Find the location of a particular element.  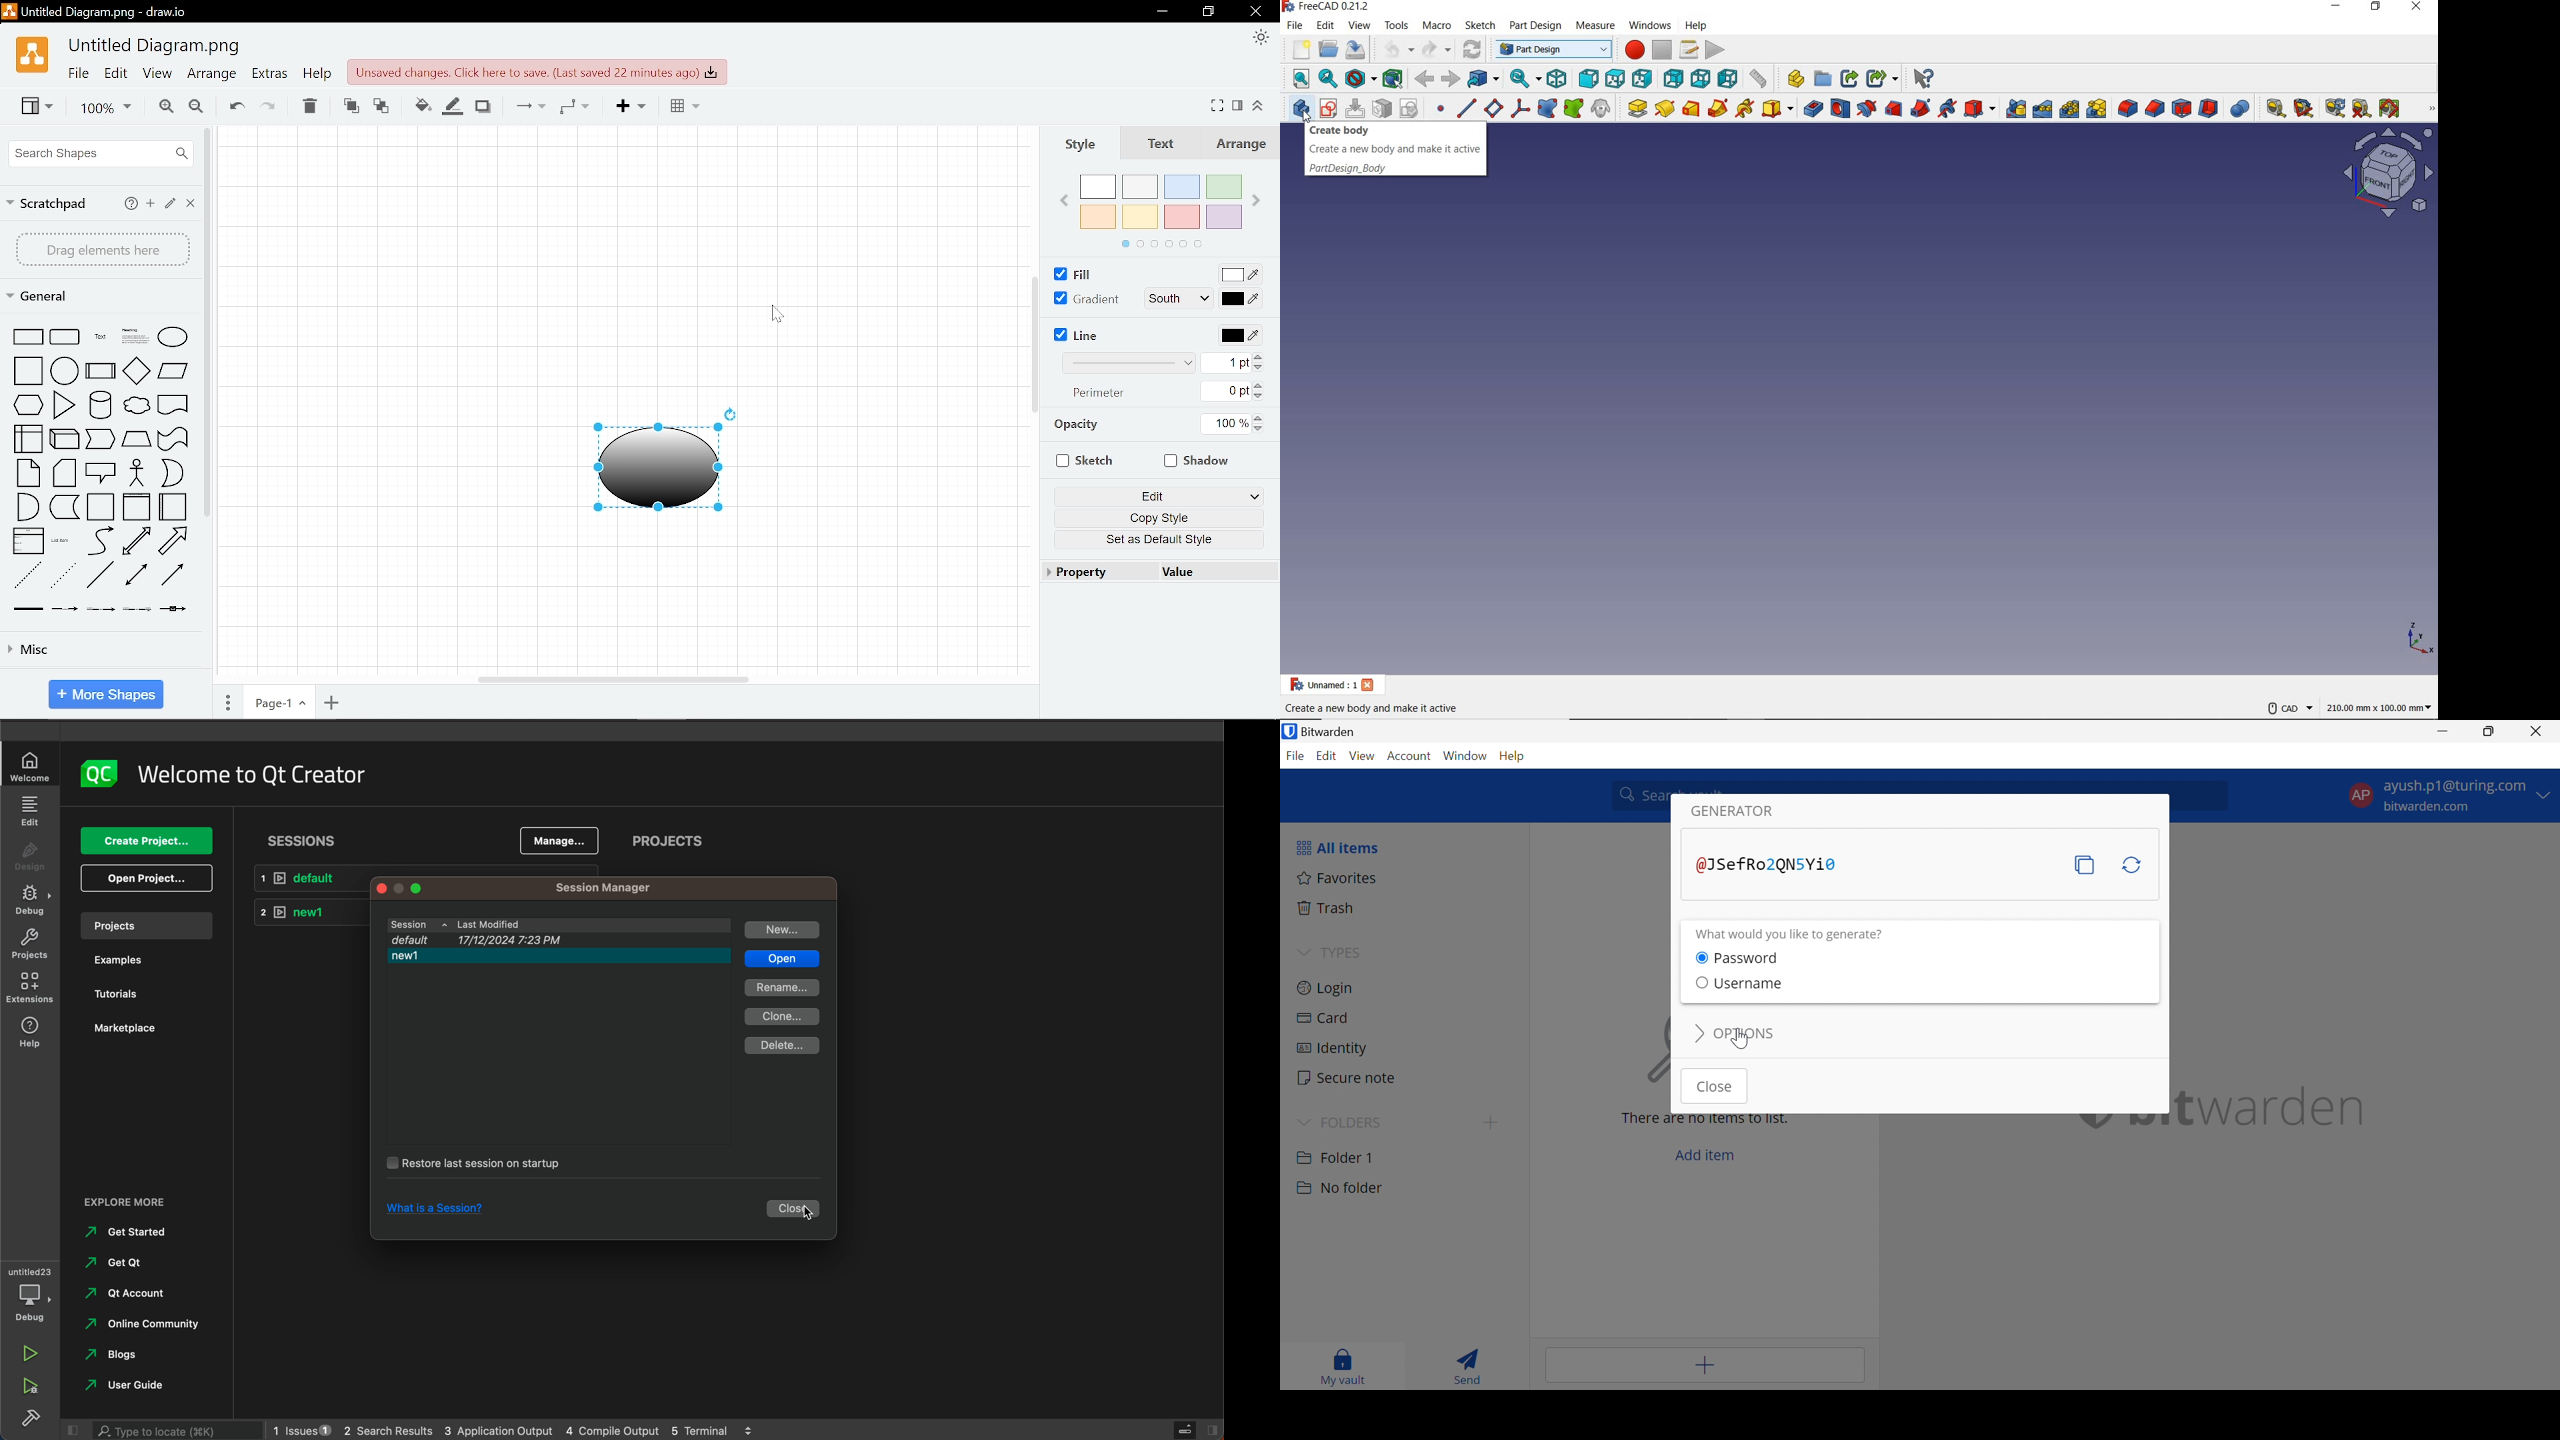

open is located at coordinates (150, 879).